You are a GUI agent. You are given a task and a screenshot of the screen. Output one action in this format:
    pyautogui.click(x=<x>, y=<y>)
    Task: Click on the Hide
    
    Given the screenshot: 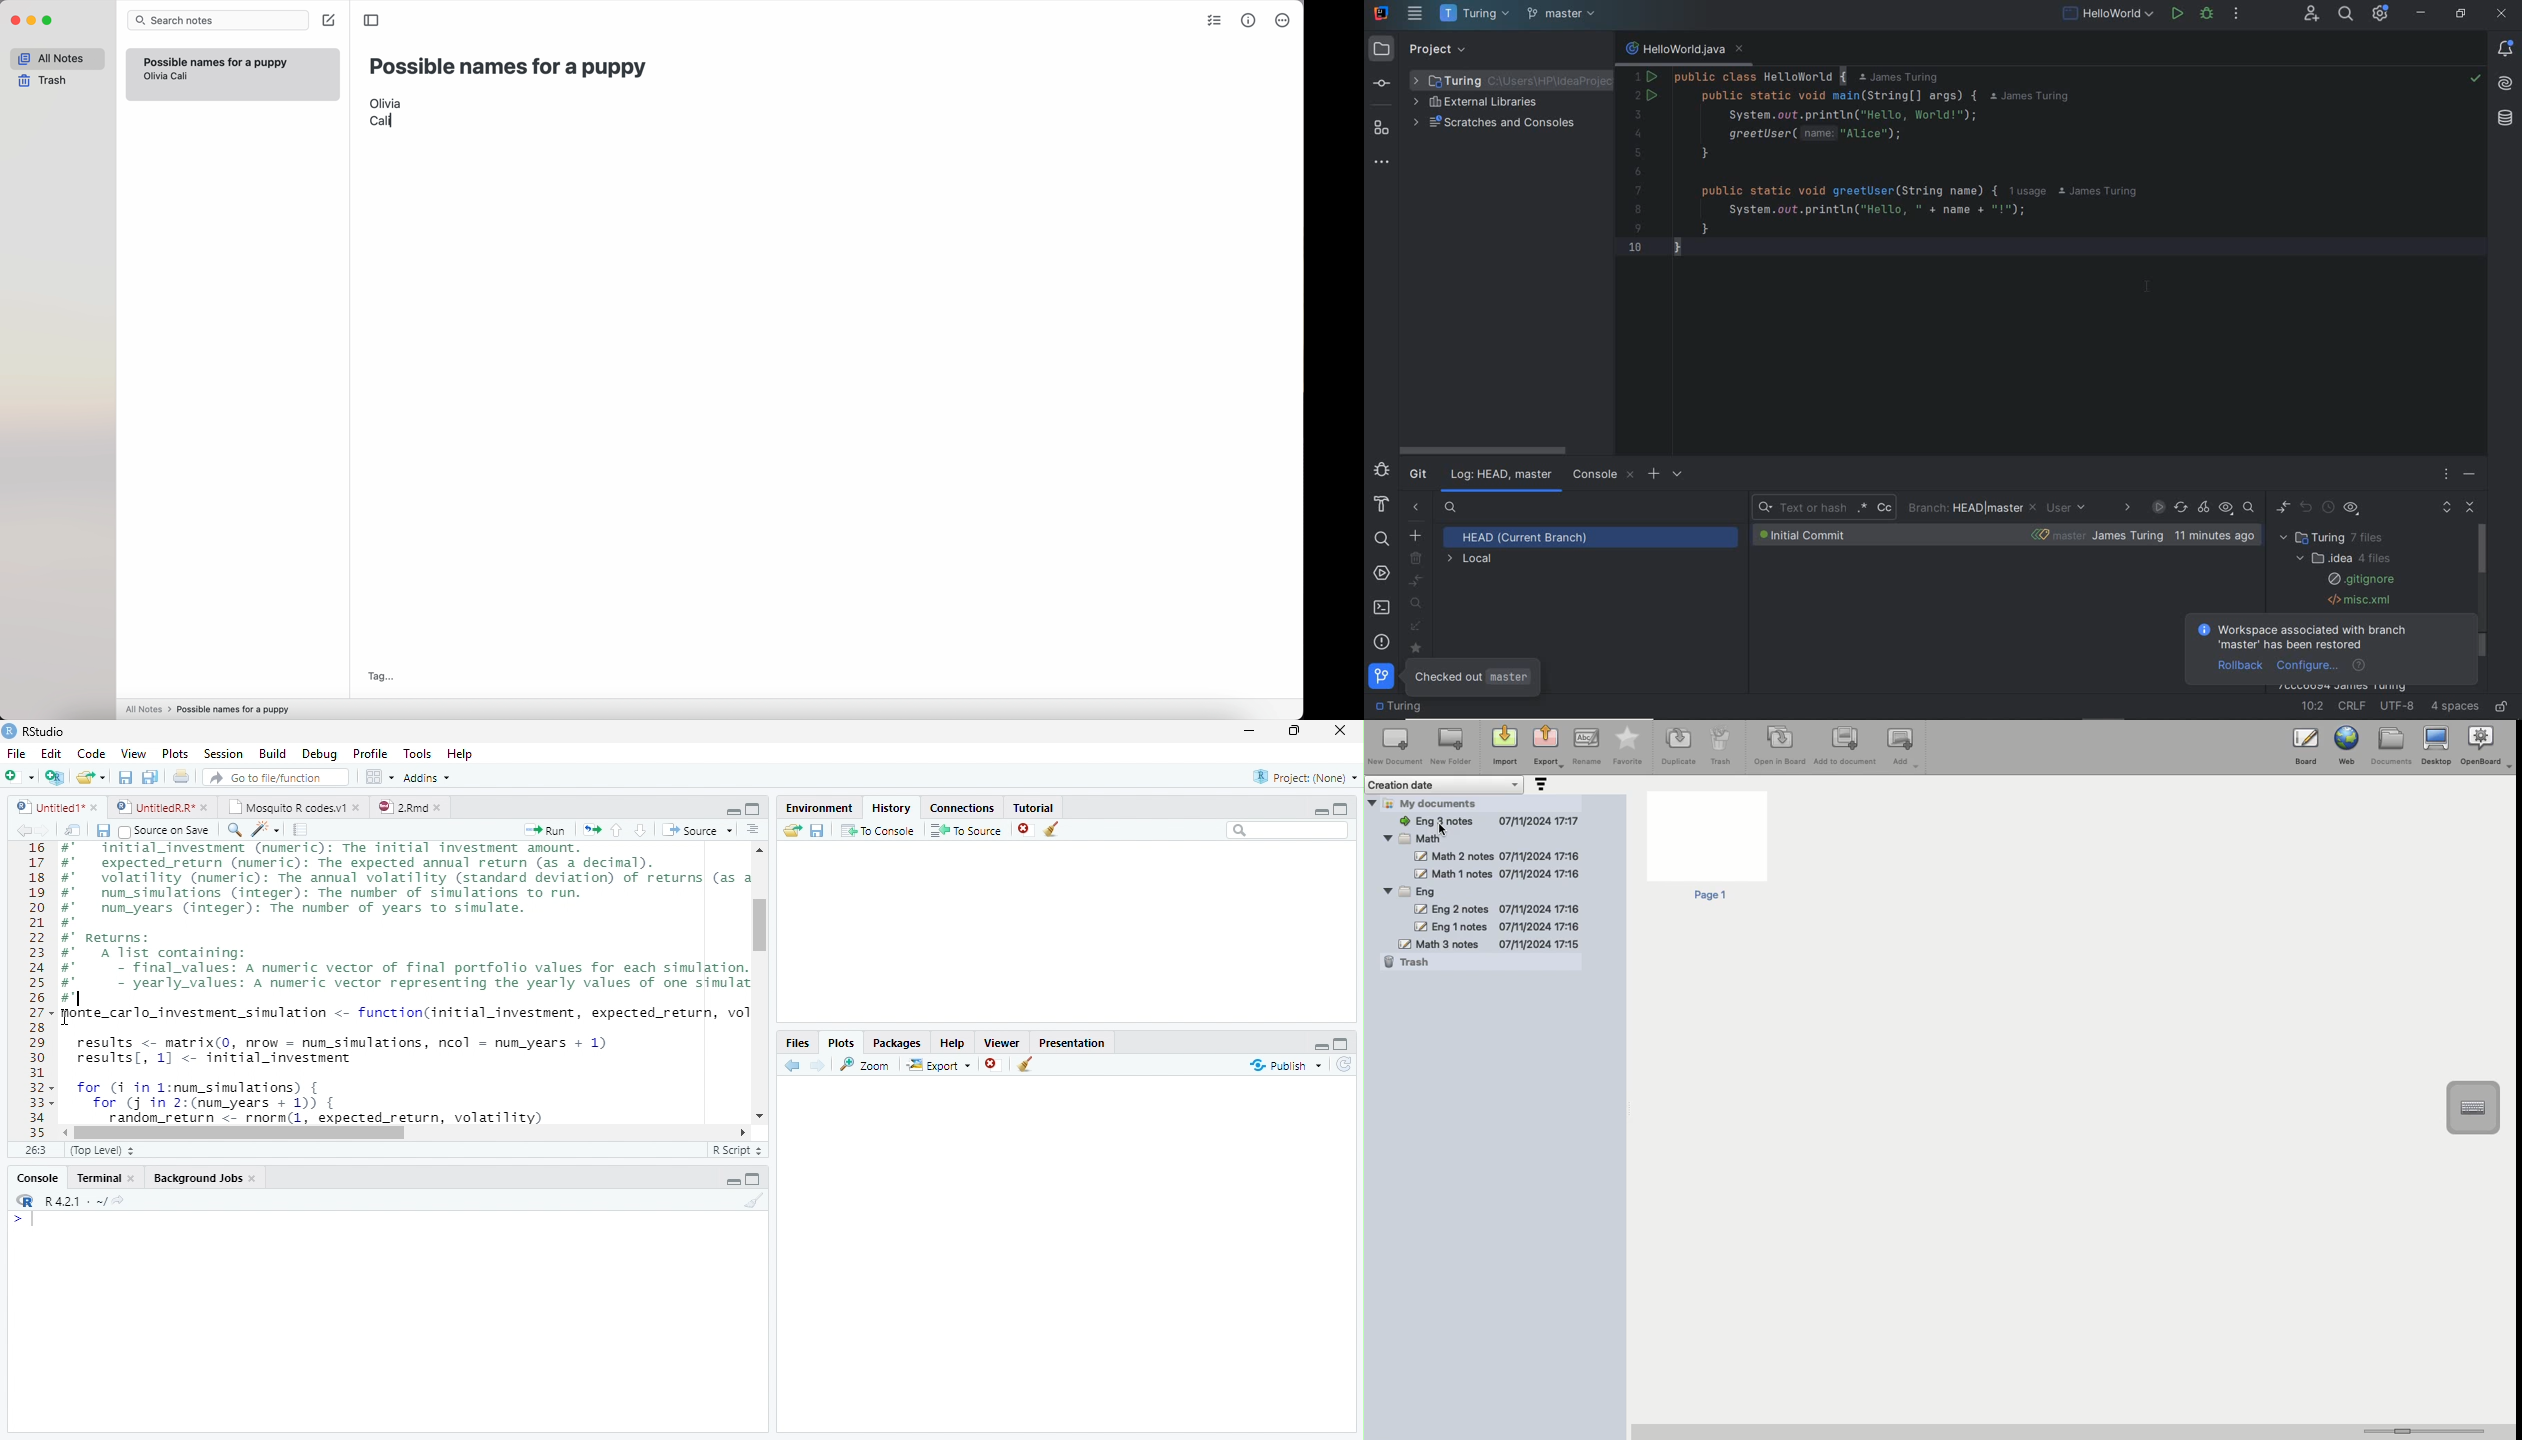 What is the action you would take?
    pyautogui.click(x=732, y=1181)
    